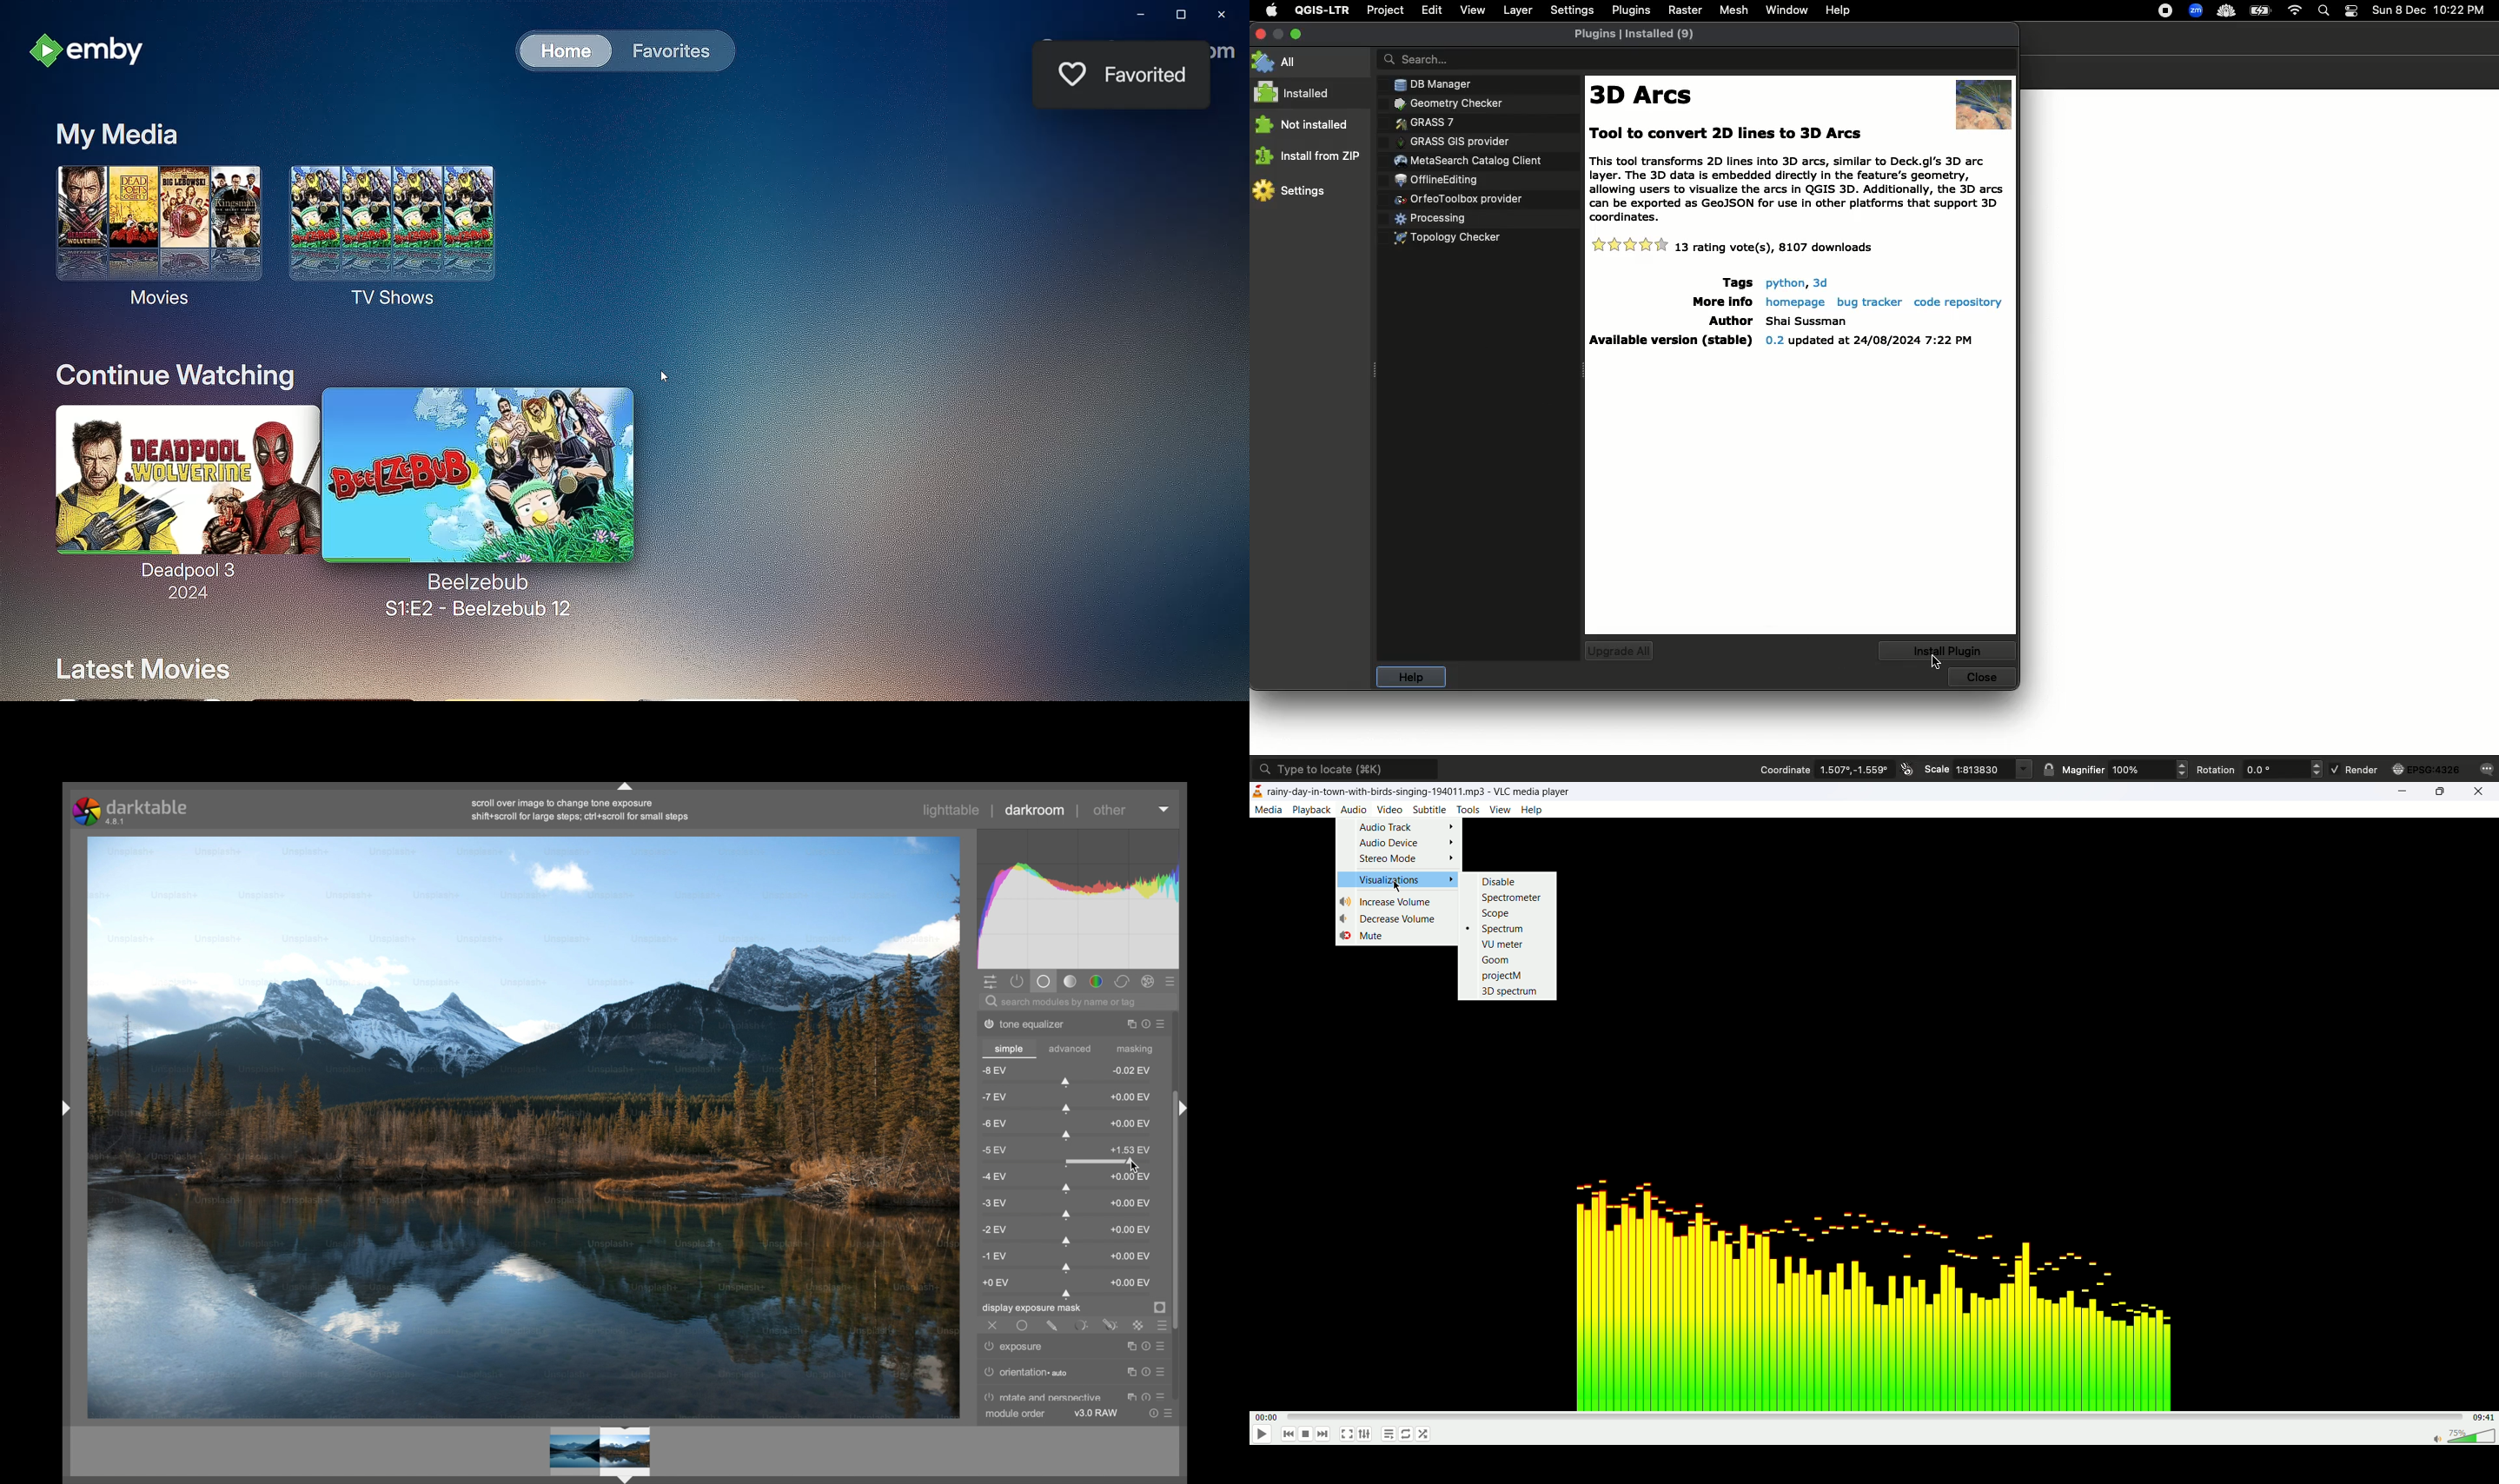 This screenshot has width=2520, height=1484. I want to click on Internet, so click(2294, 10).